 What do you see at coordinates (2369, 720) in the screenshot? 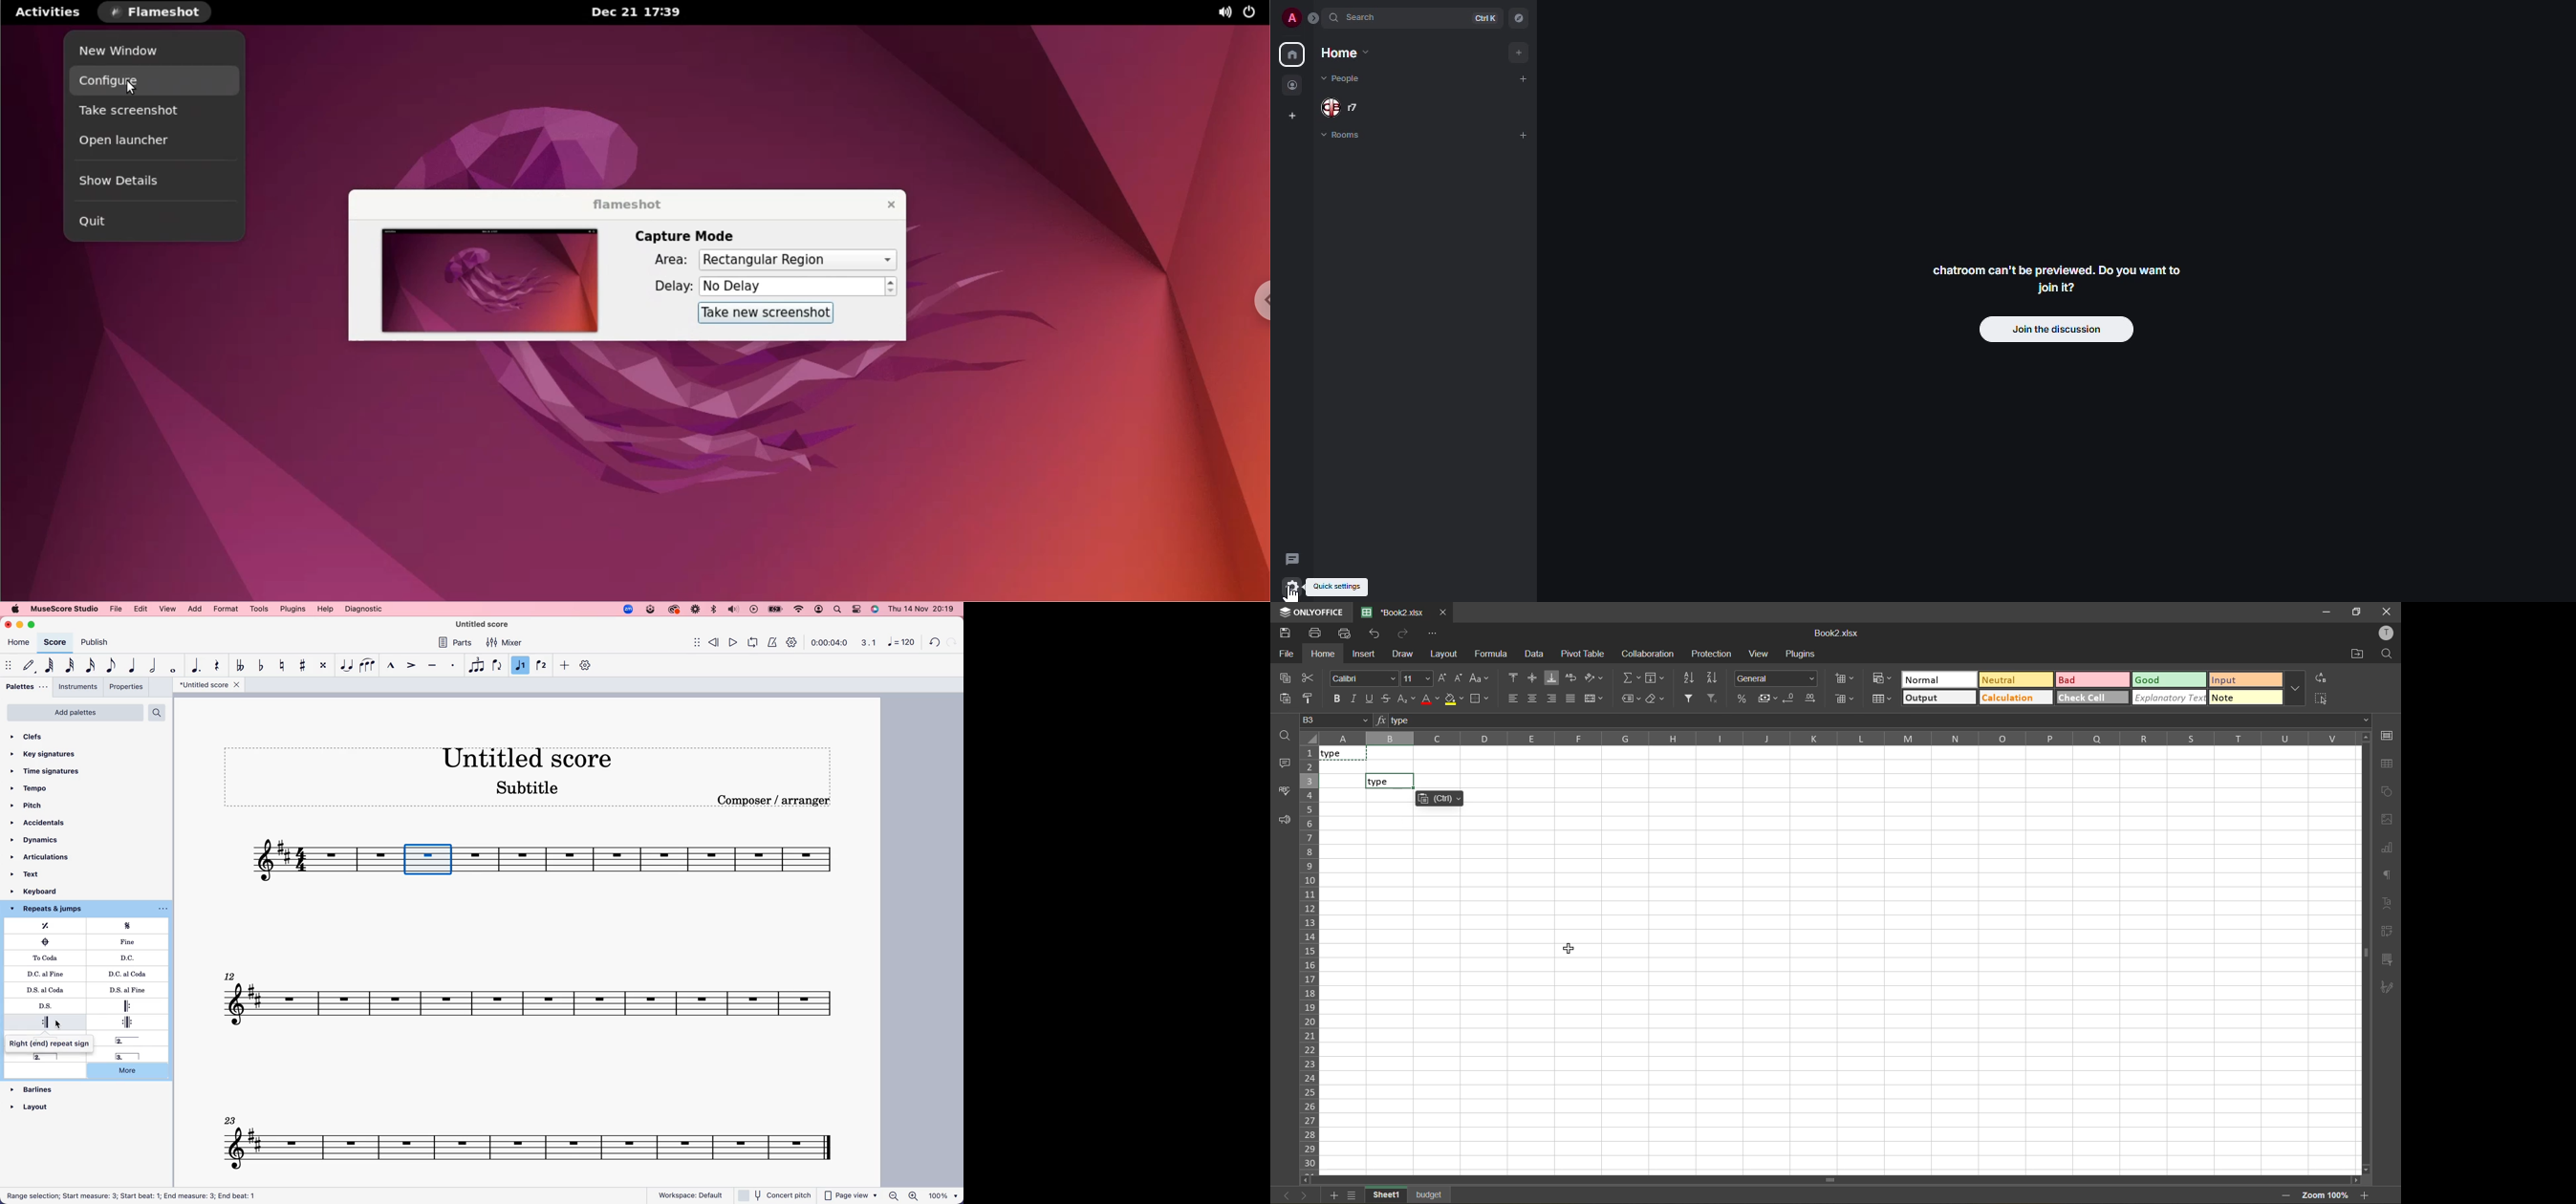
I see `Dropdown` at bounding box center [2369, 720].